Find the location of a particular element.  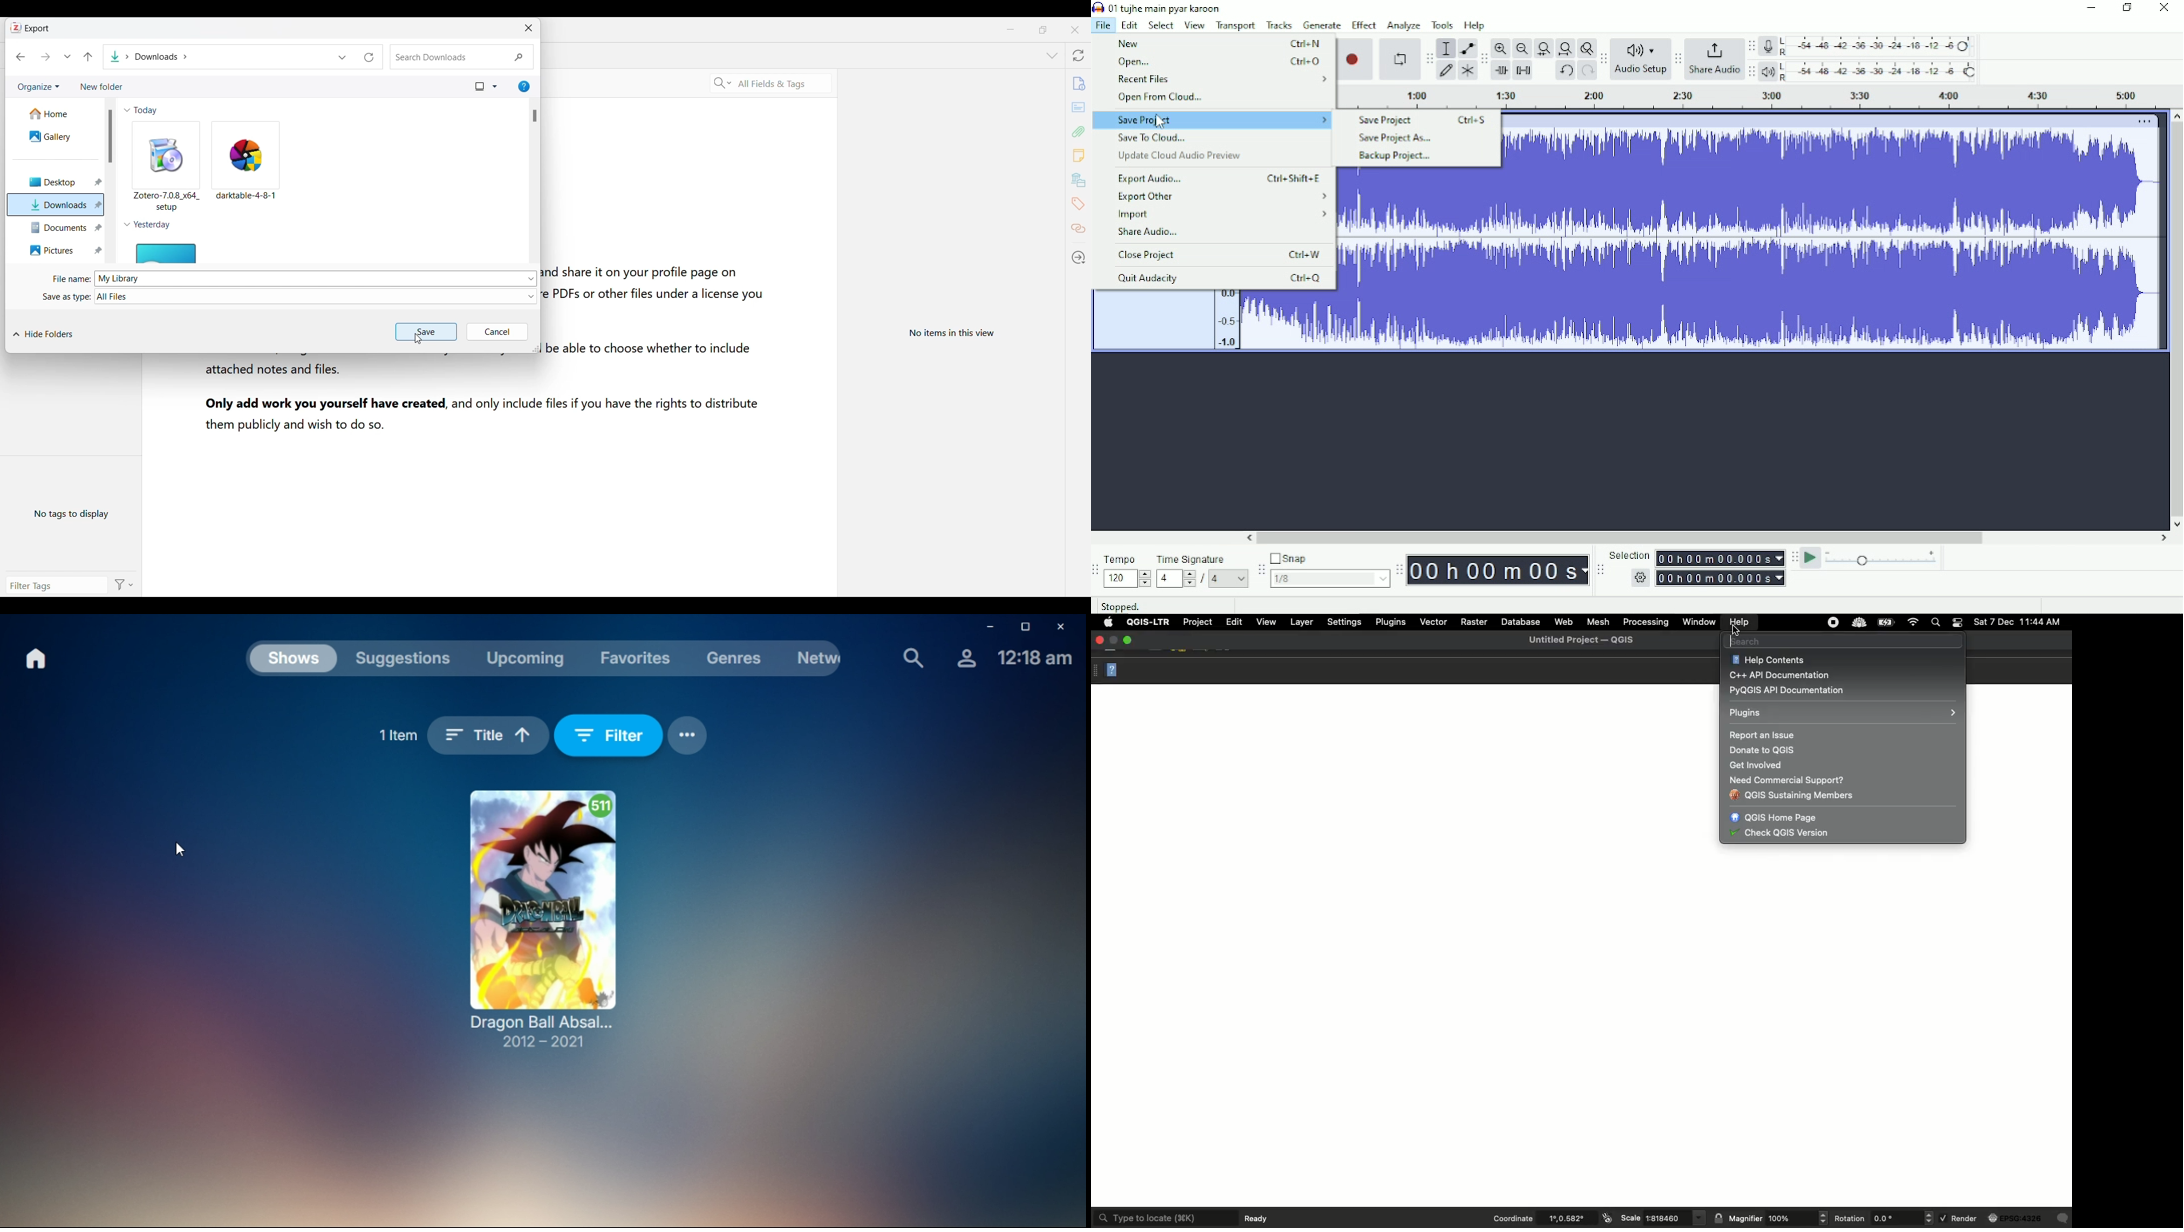

File Name is located at coordinates (69, 279).